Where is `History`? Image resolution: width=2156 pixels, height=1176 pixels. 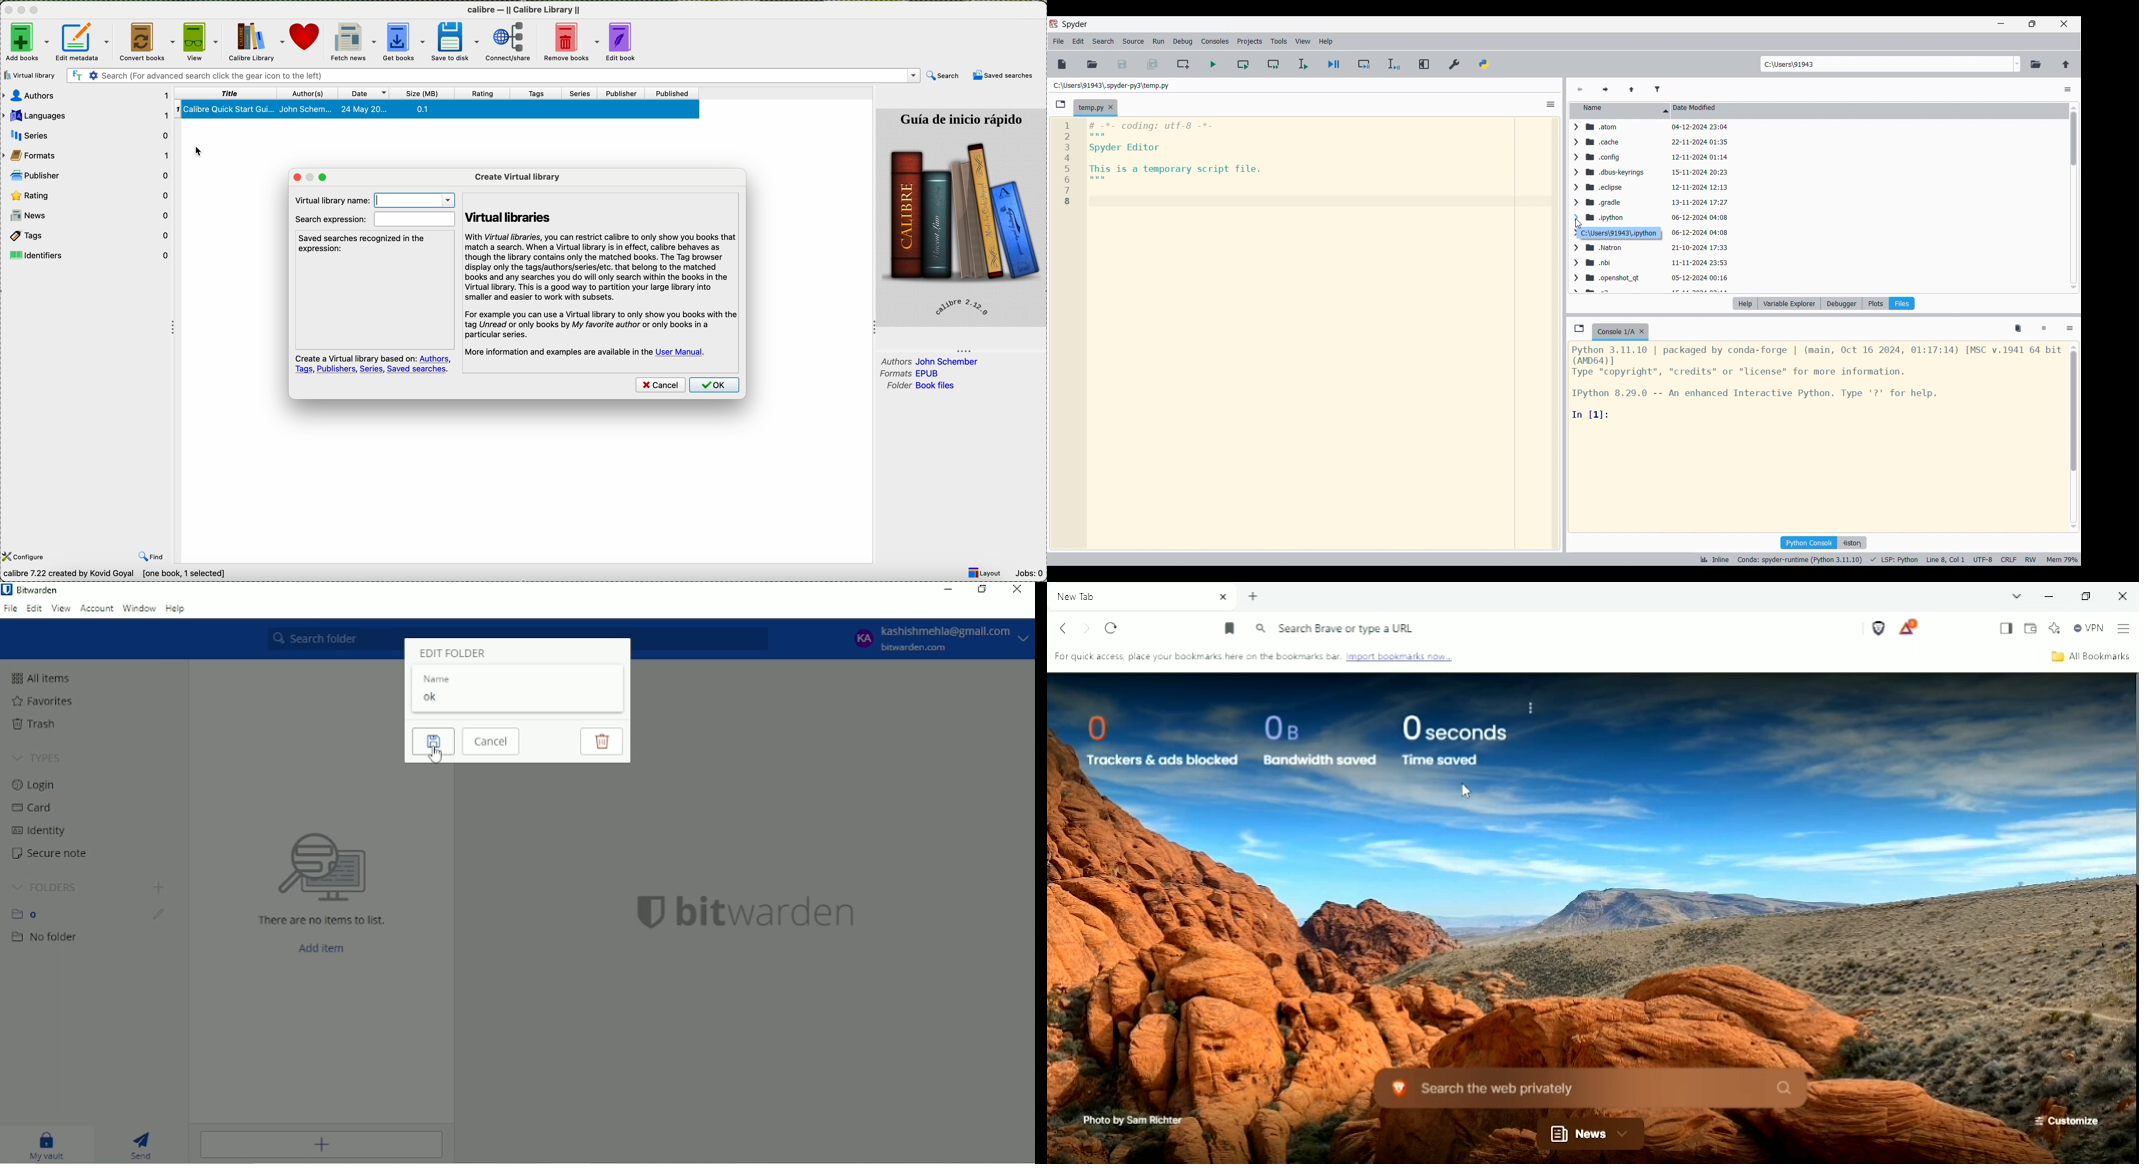 History is located at coordinates (1852, 543).